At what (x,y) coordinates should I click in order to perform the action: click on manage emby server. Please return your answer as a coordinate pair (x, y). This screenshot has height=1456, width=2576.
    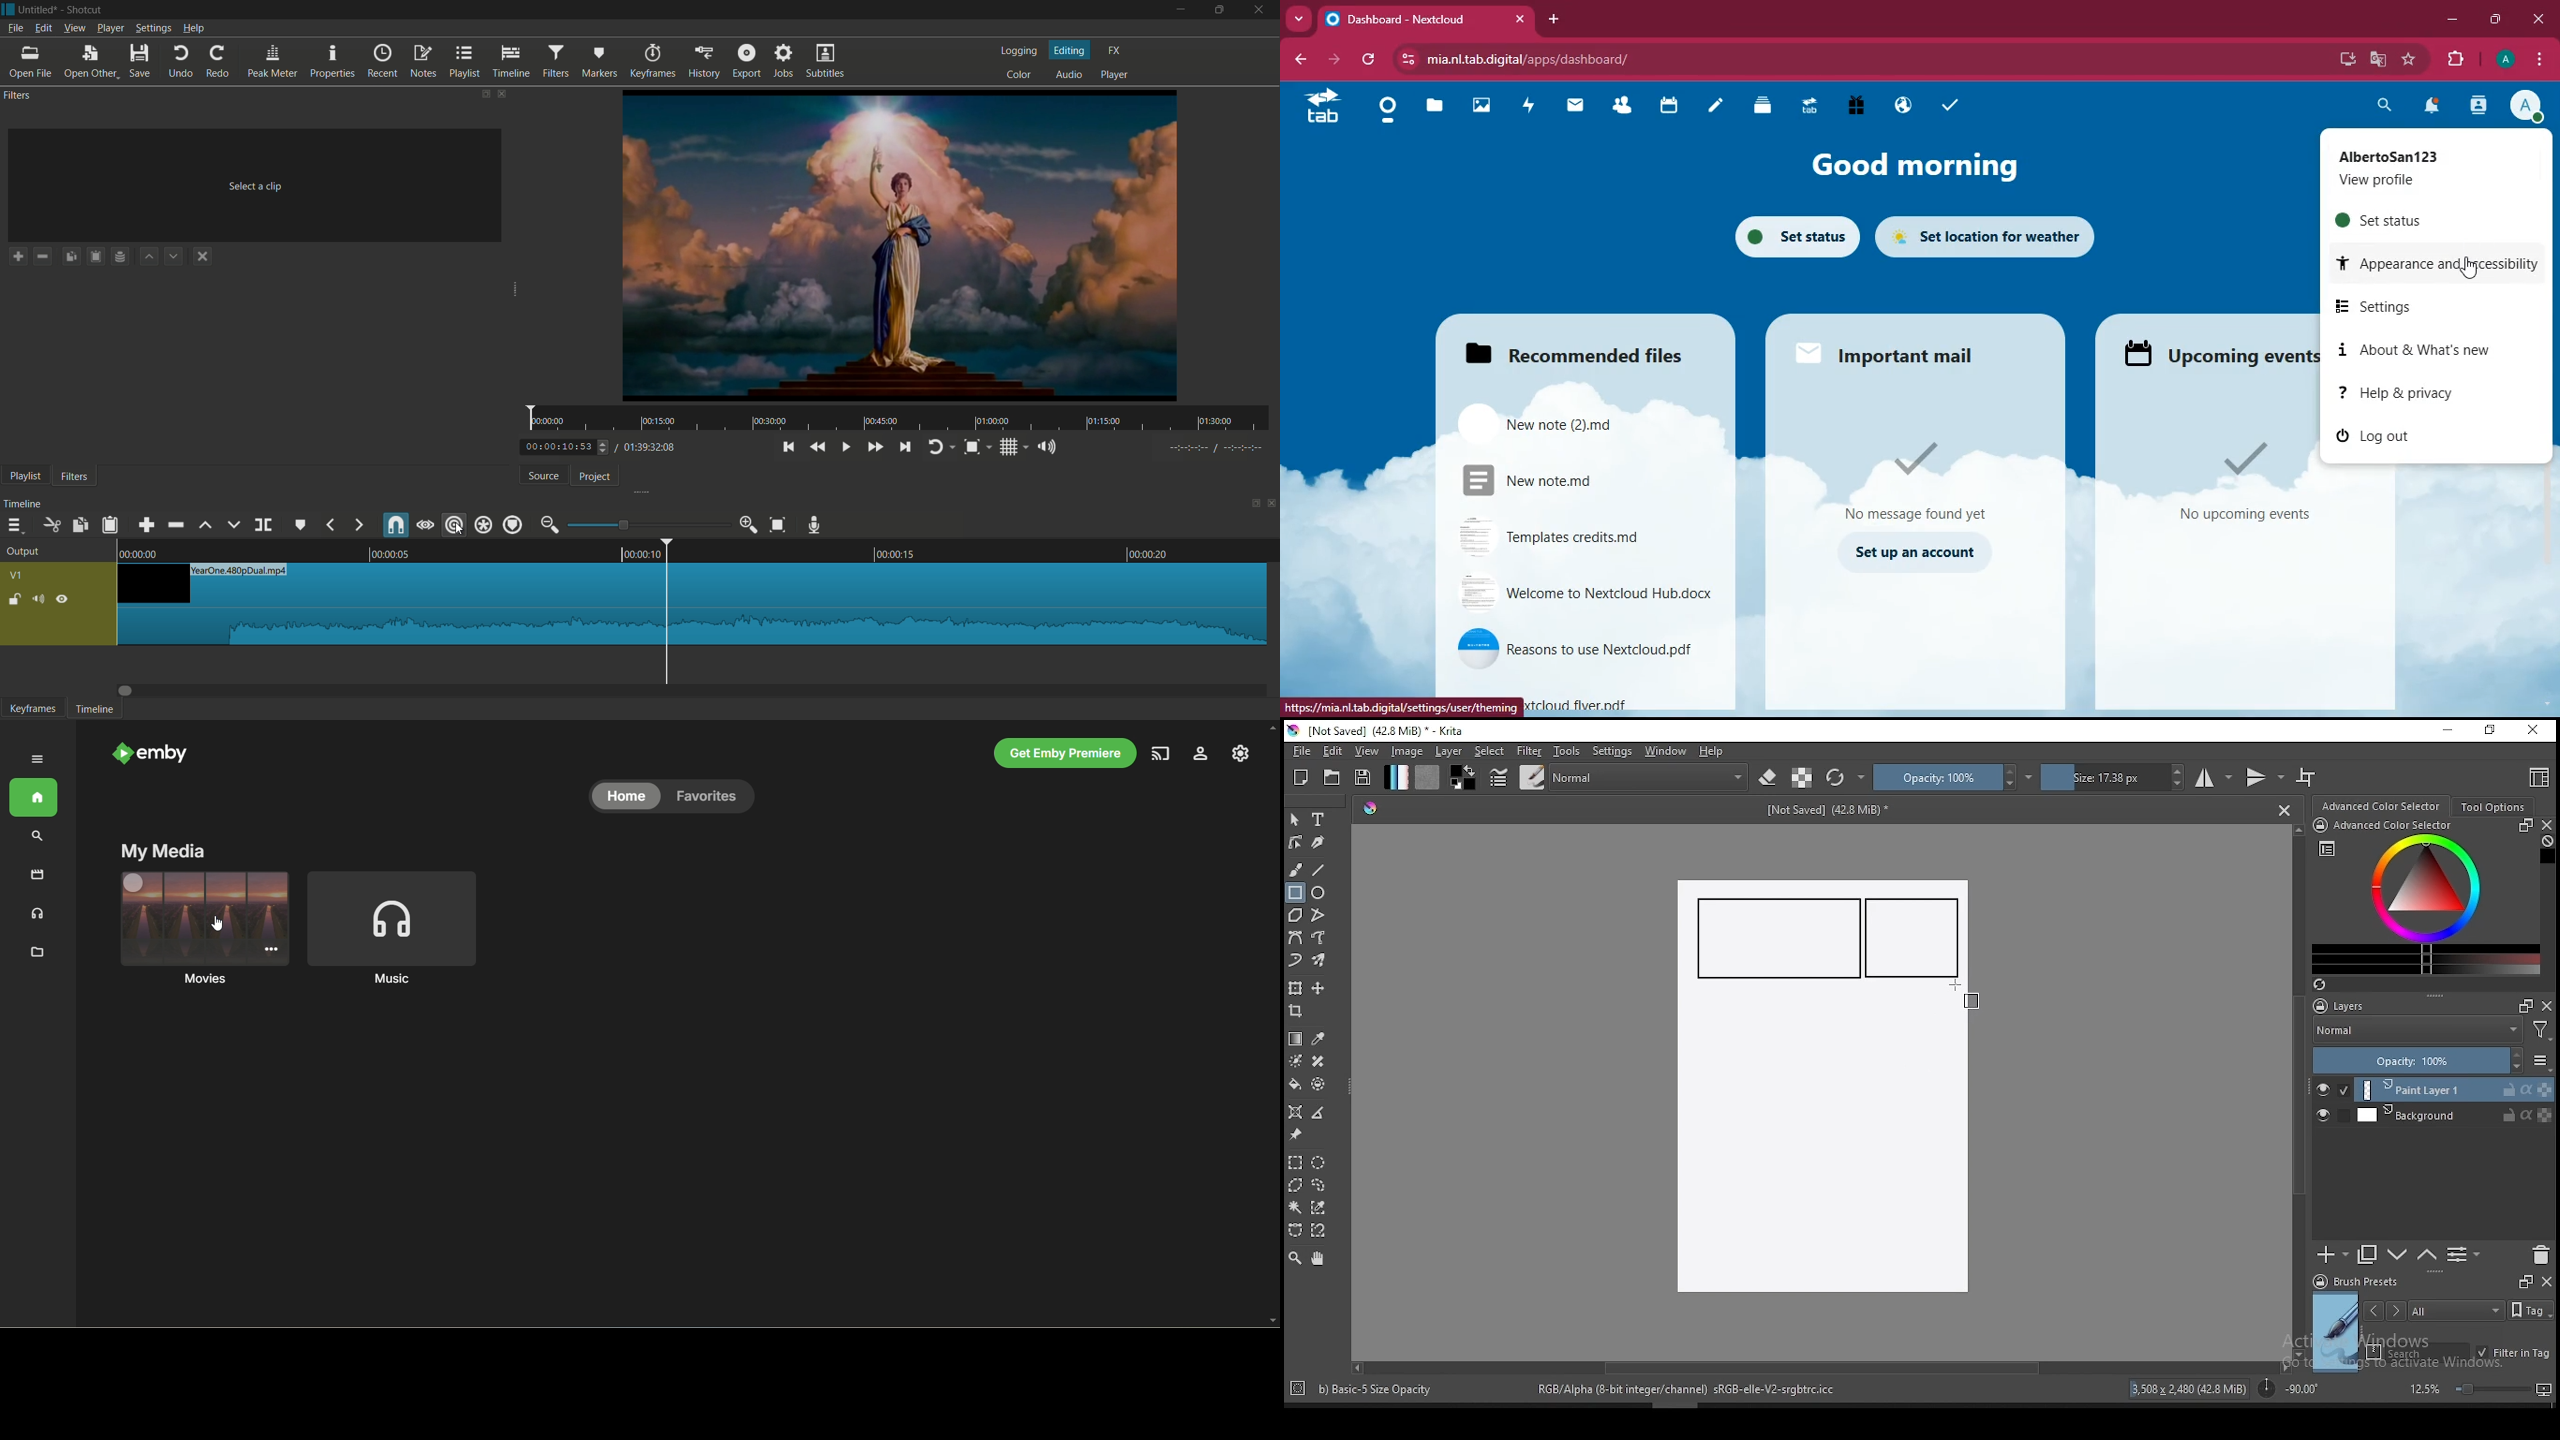
    Looking at the image, I should click on (1242, 755).